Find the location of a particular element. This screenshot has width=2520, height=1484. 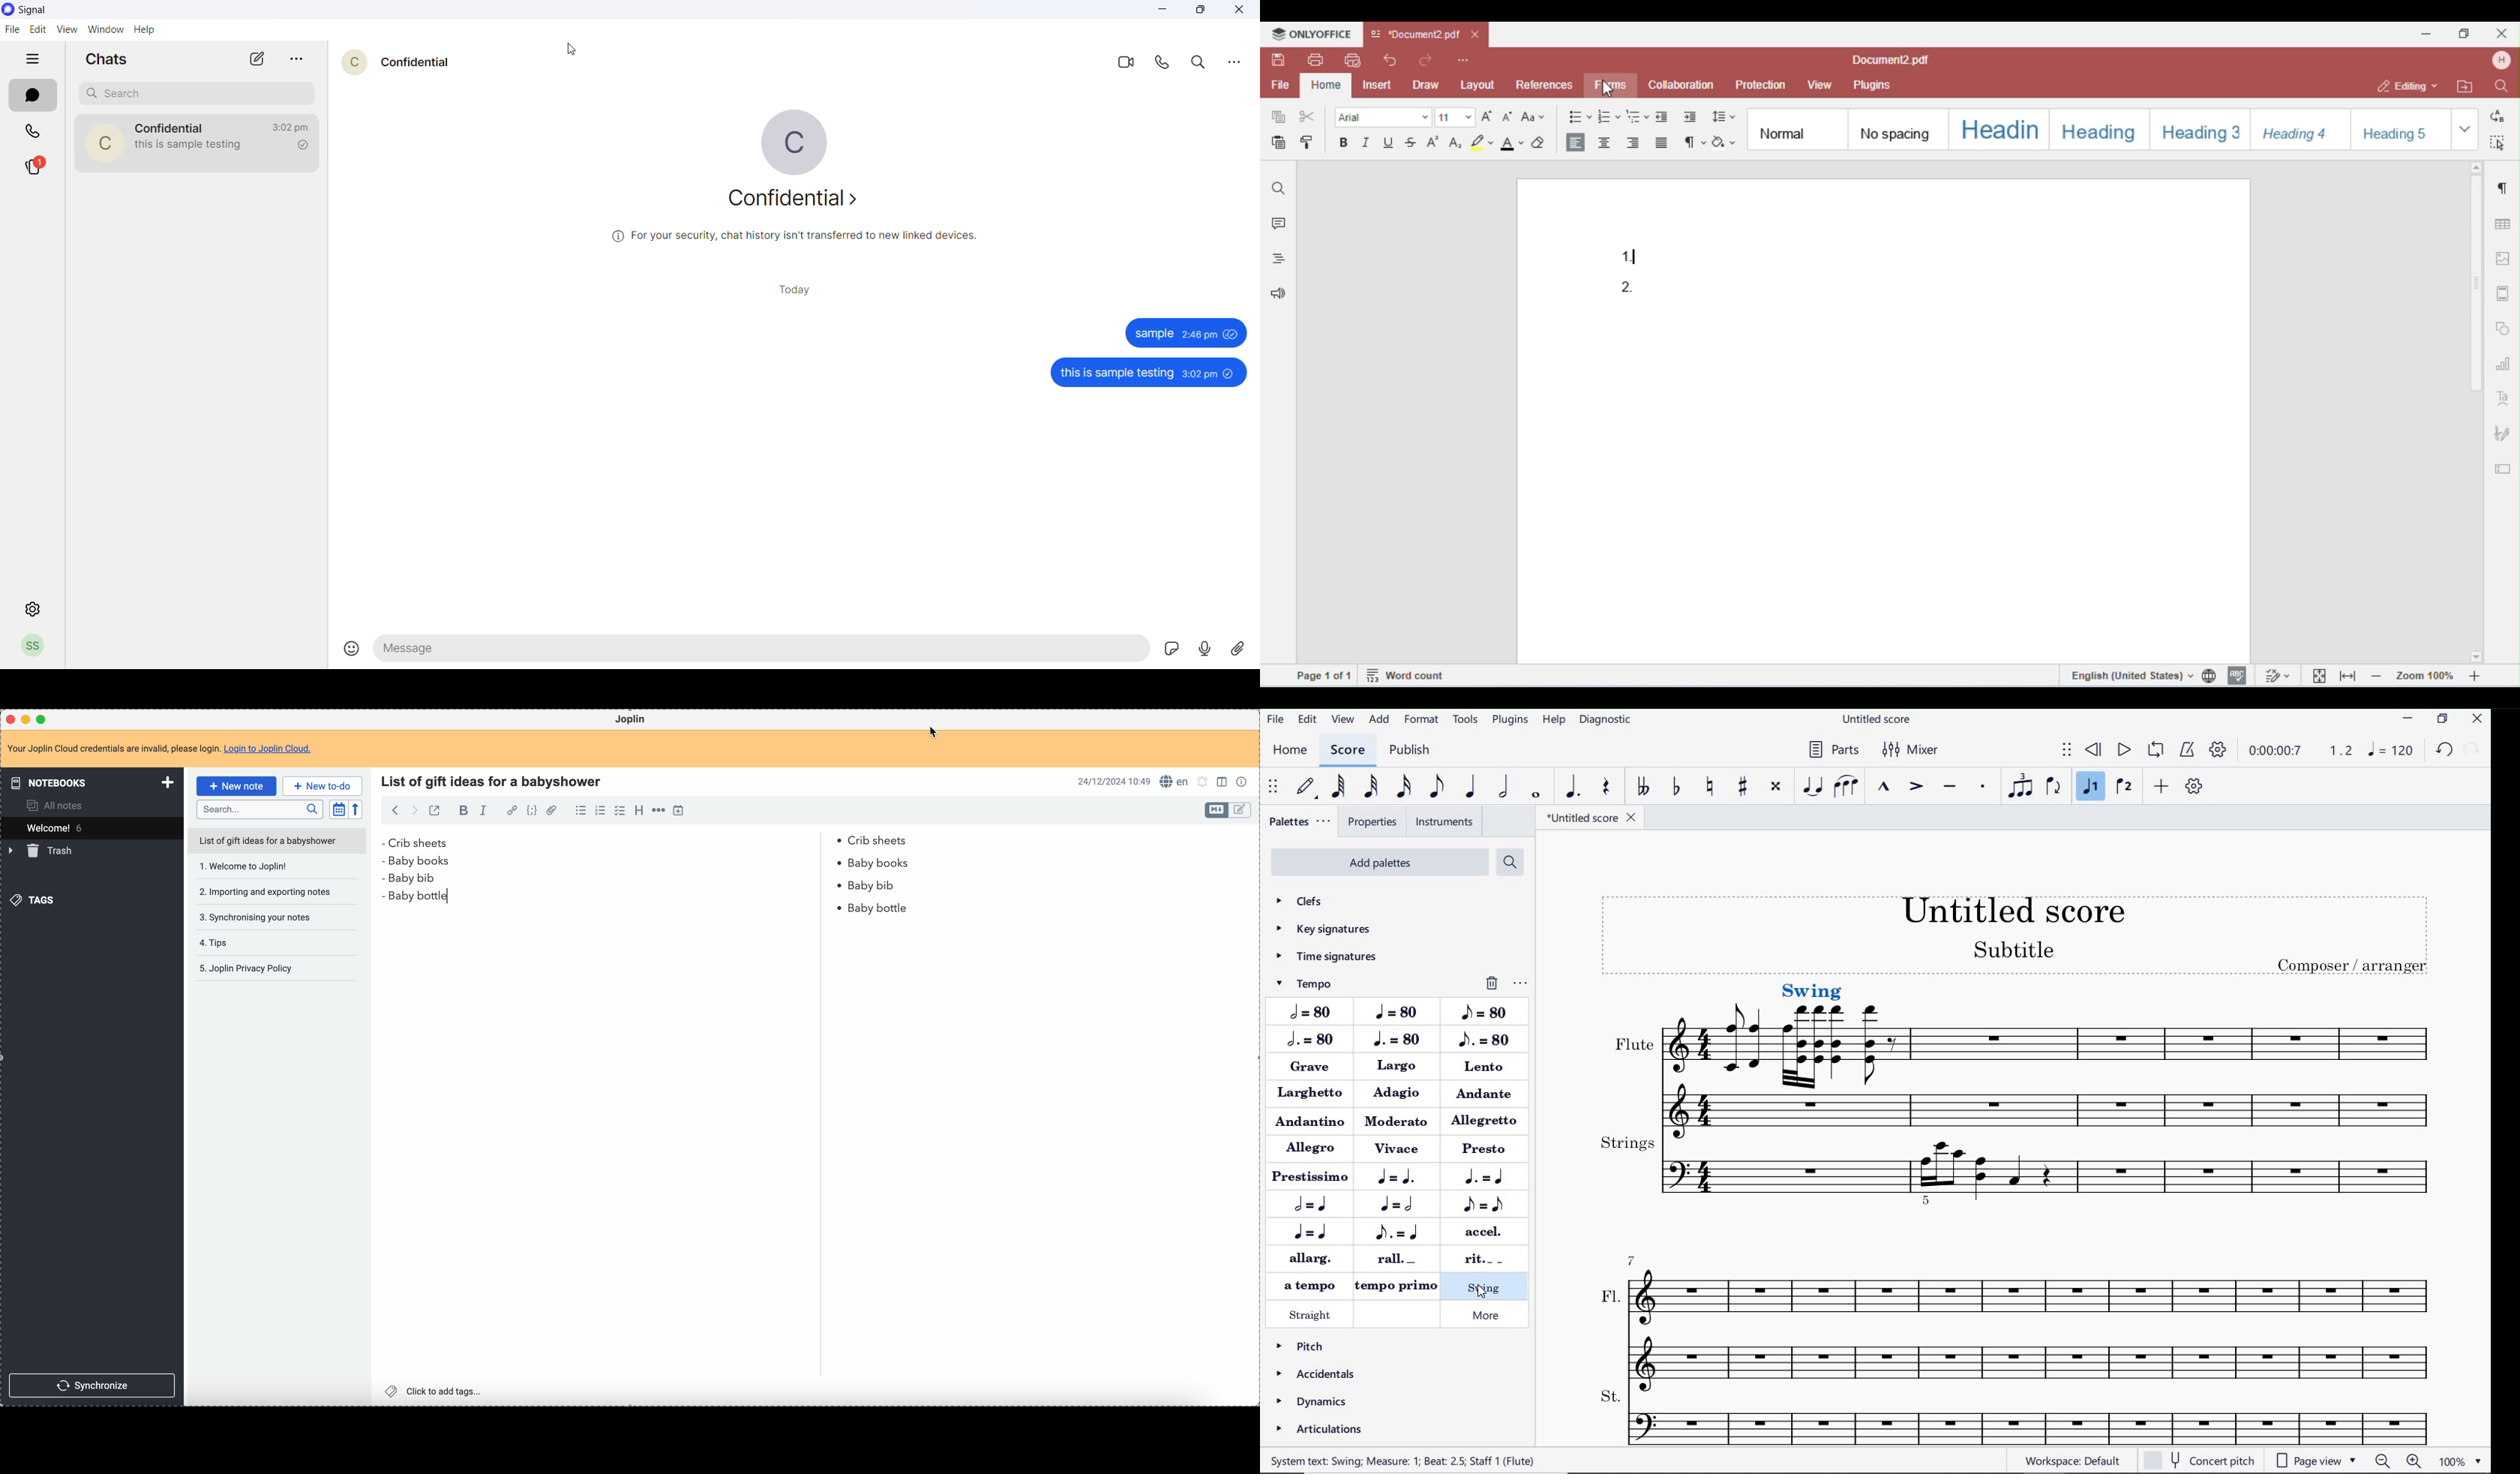

SELECTED is located at coordinates (1787, 1025).